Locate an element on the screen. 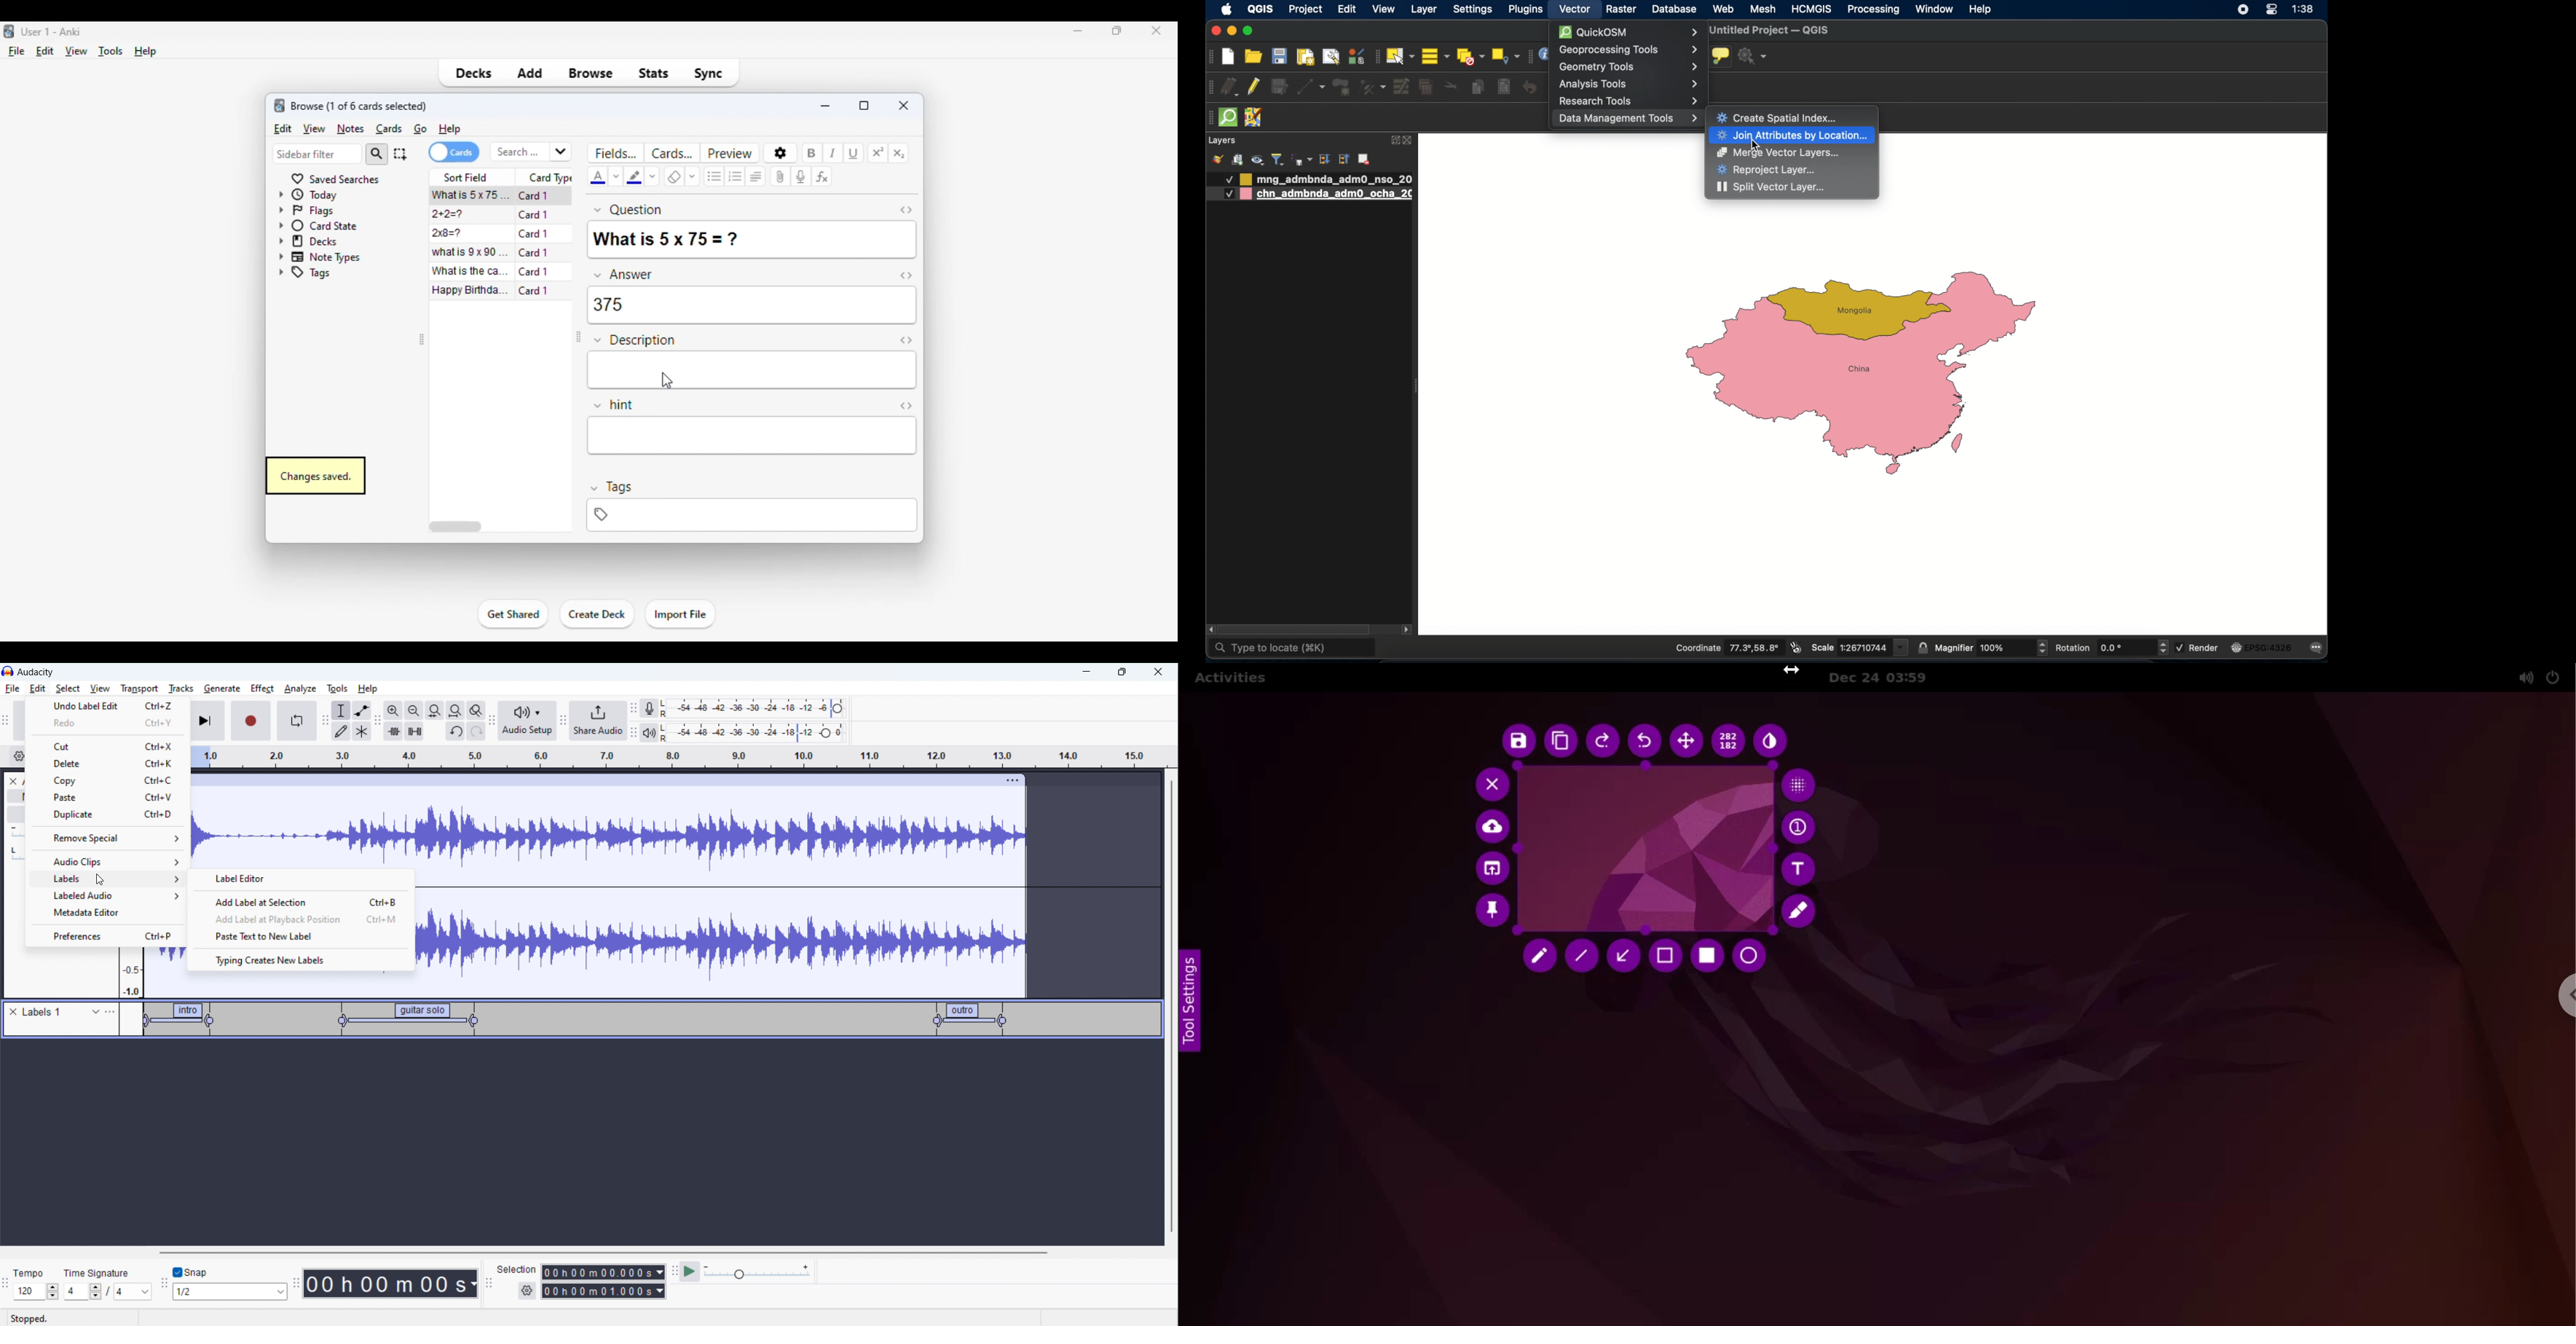  attach pictures/audio/video is located at coordinates (782, 176).